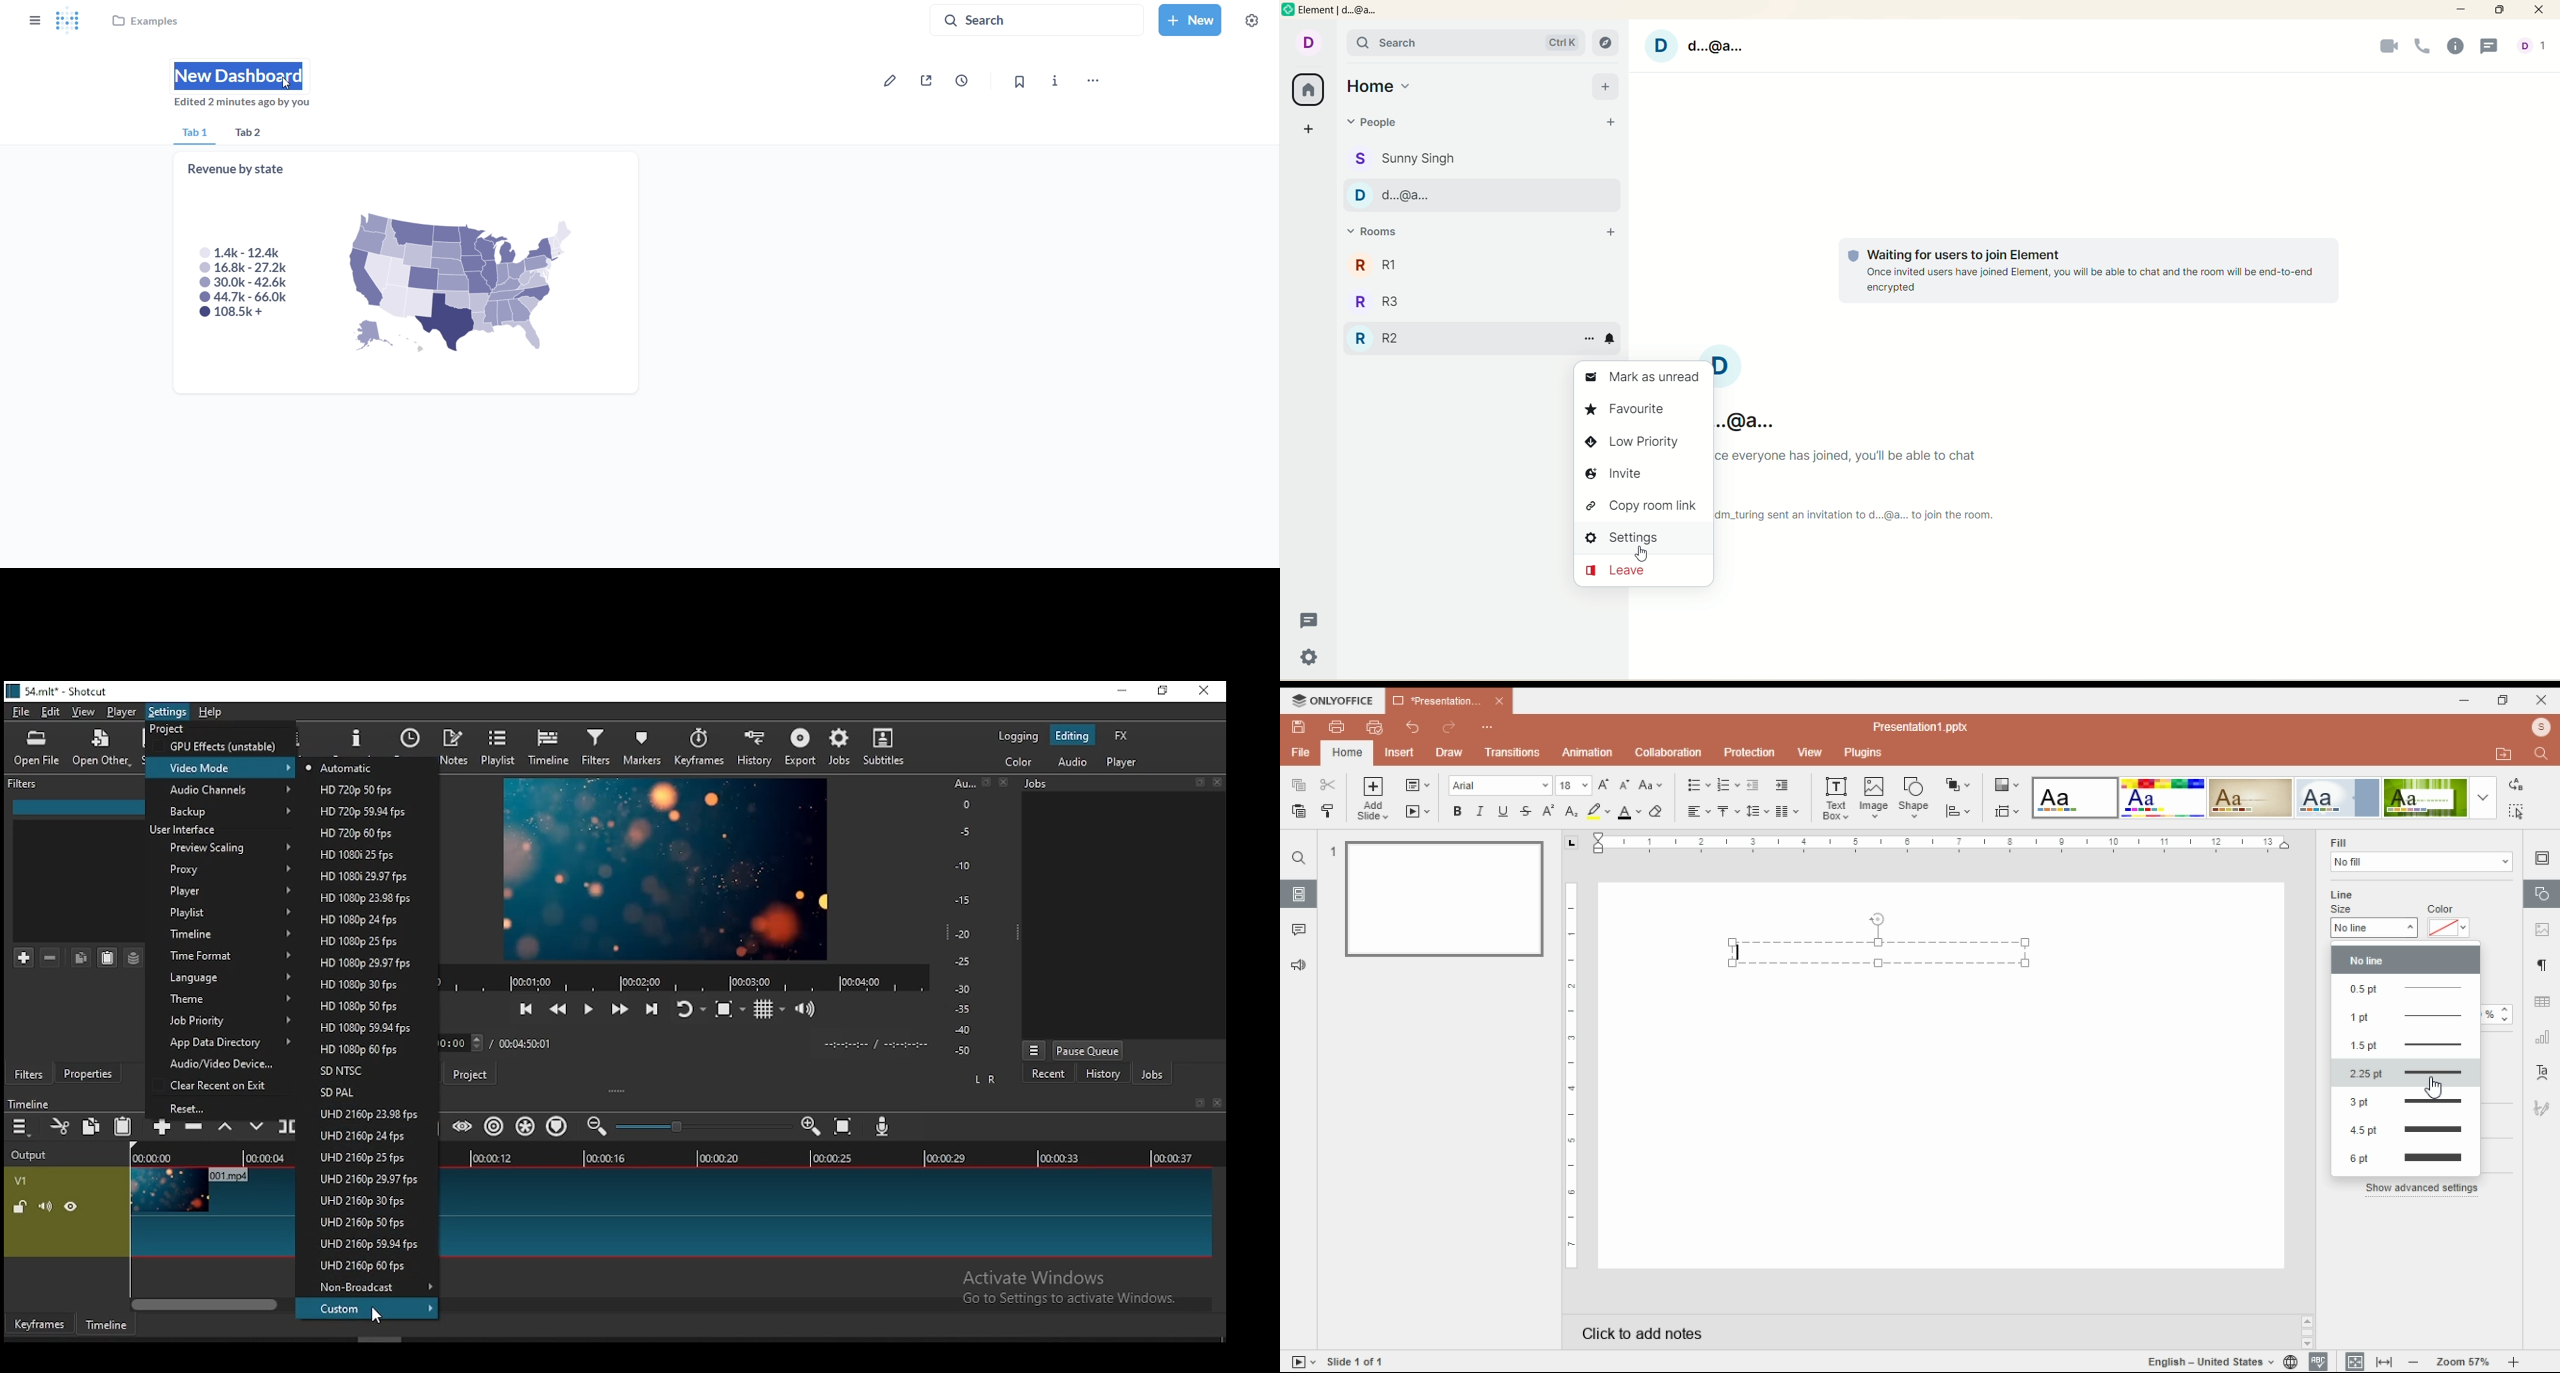  I want to click on arrange shapes, so click(1959, 784).